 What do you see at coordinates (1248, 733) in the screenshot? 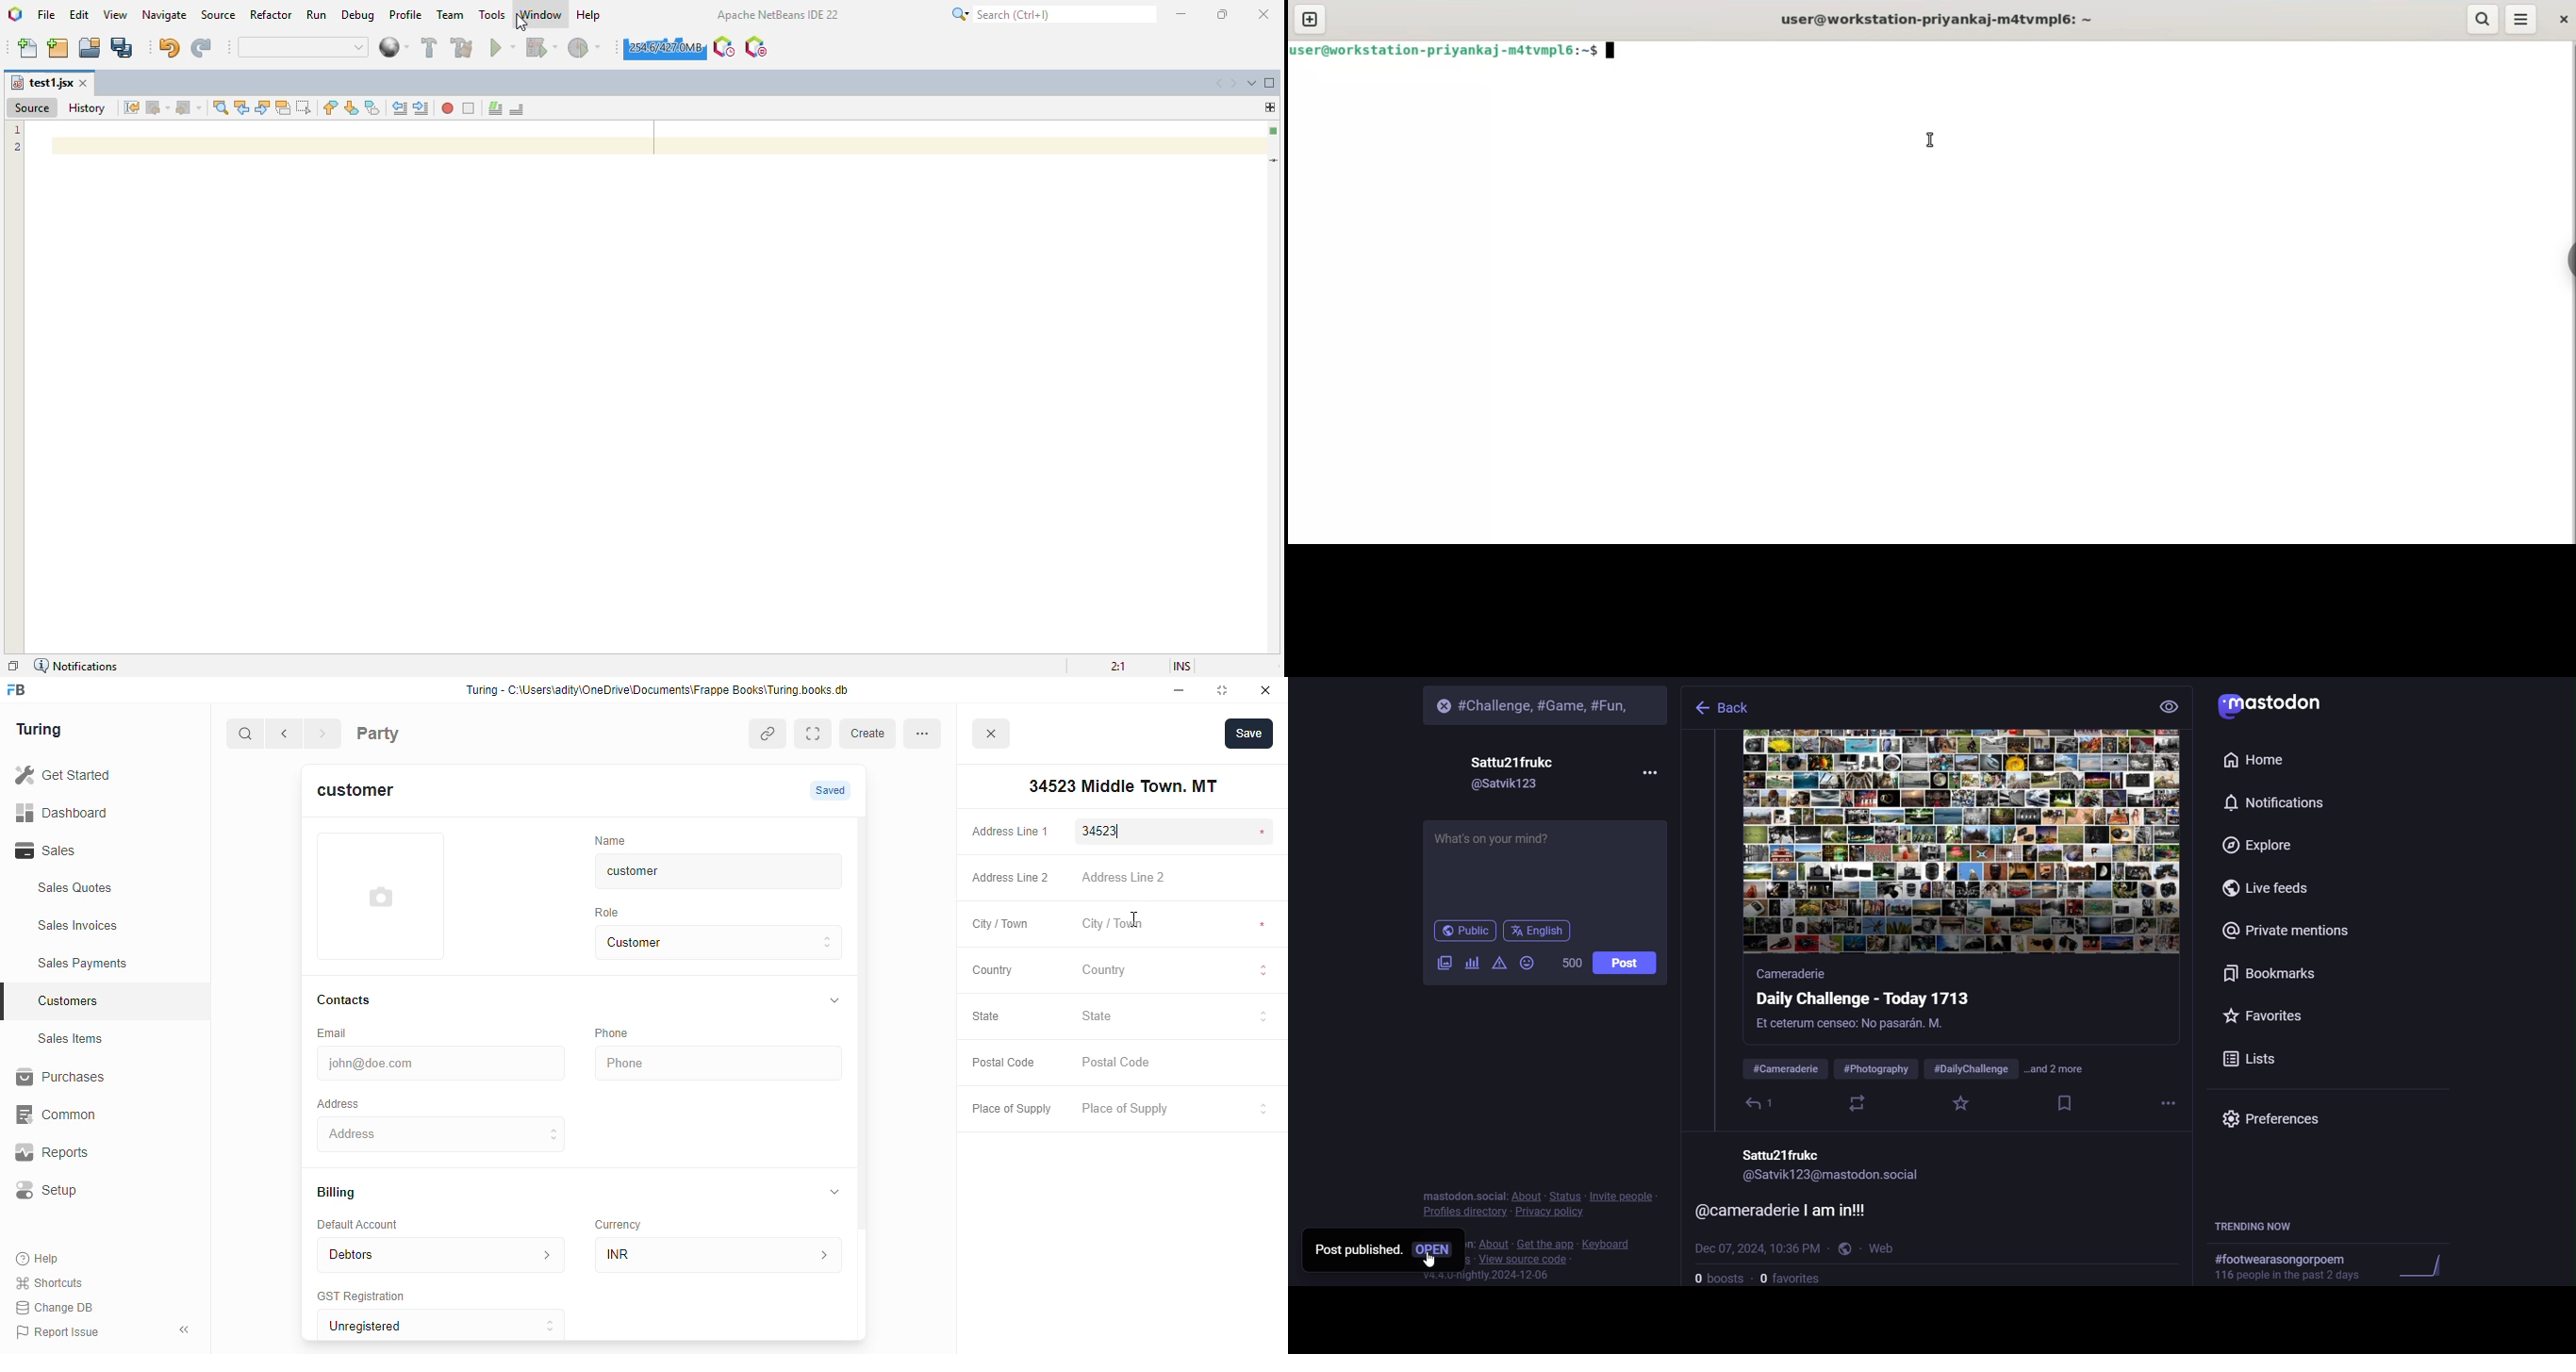
I see `Save` at bounding box center [1248, 733].